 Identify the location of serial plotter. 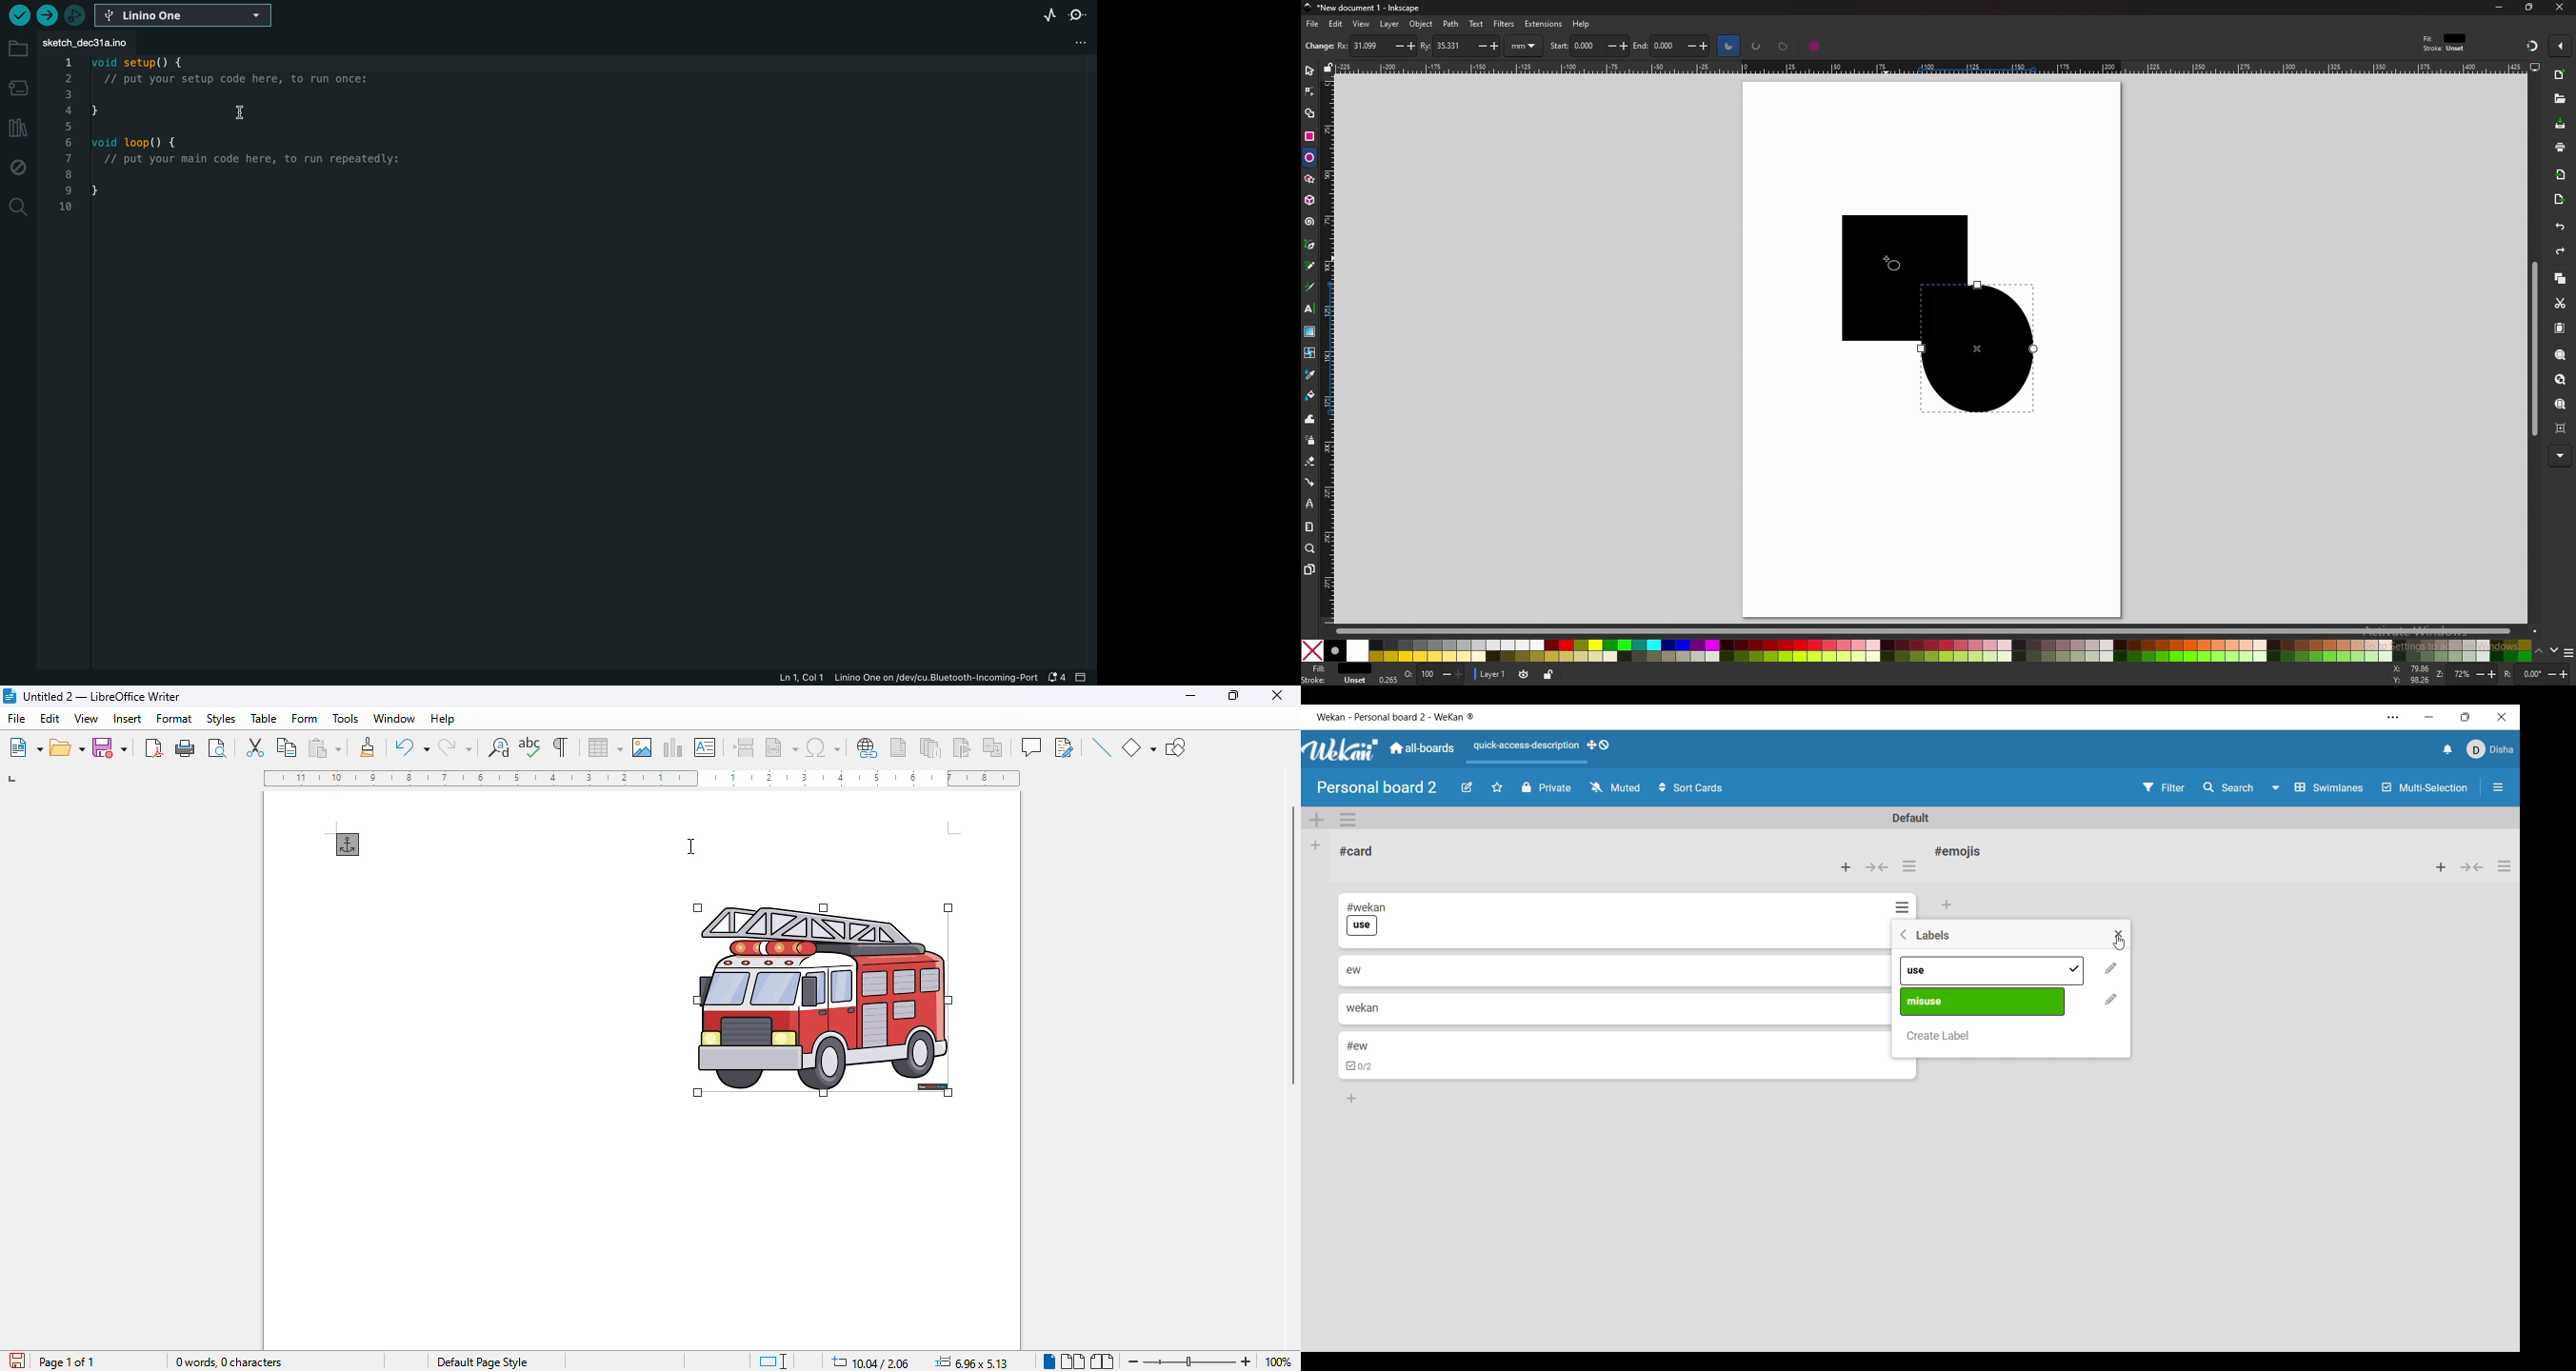
(1037, 19).